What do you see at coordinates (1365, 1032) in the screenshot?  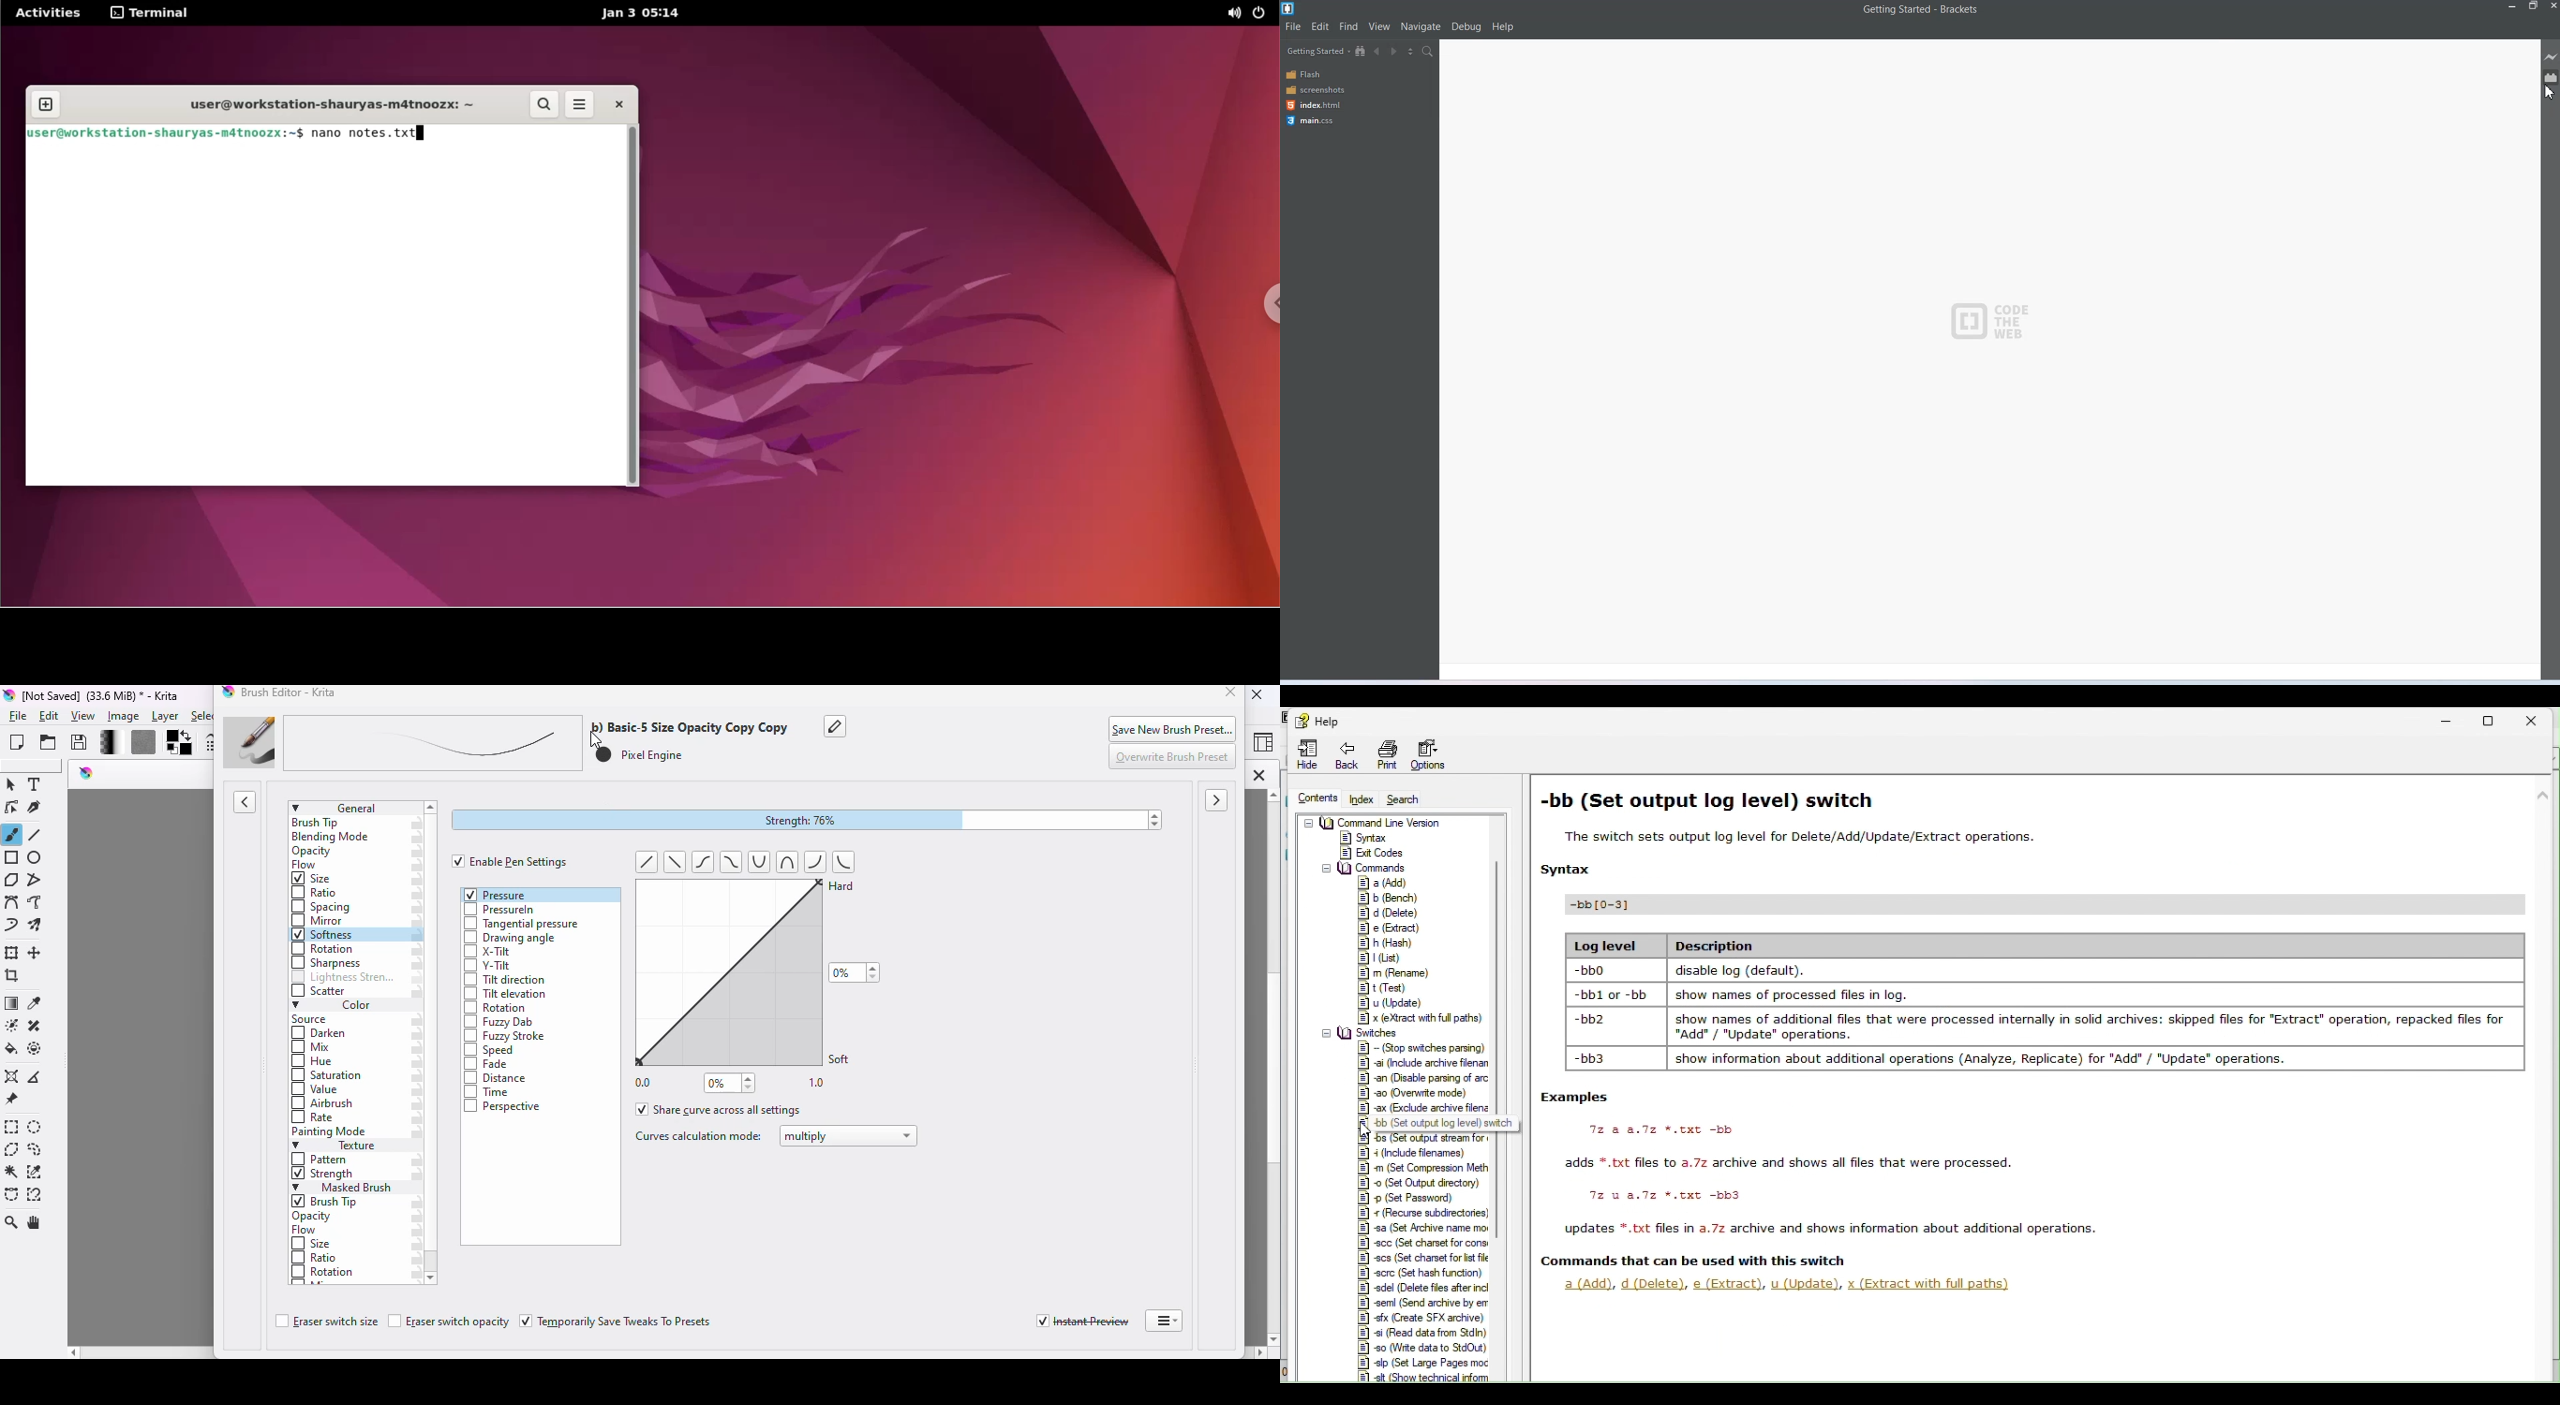 I see `= ([Q Switches` at bounding box center [1365, 1032].